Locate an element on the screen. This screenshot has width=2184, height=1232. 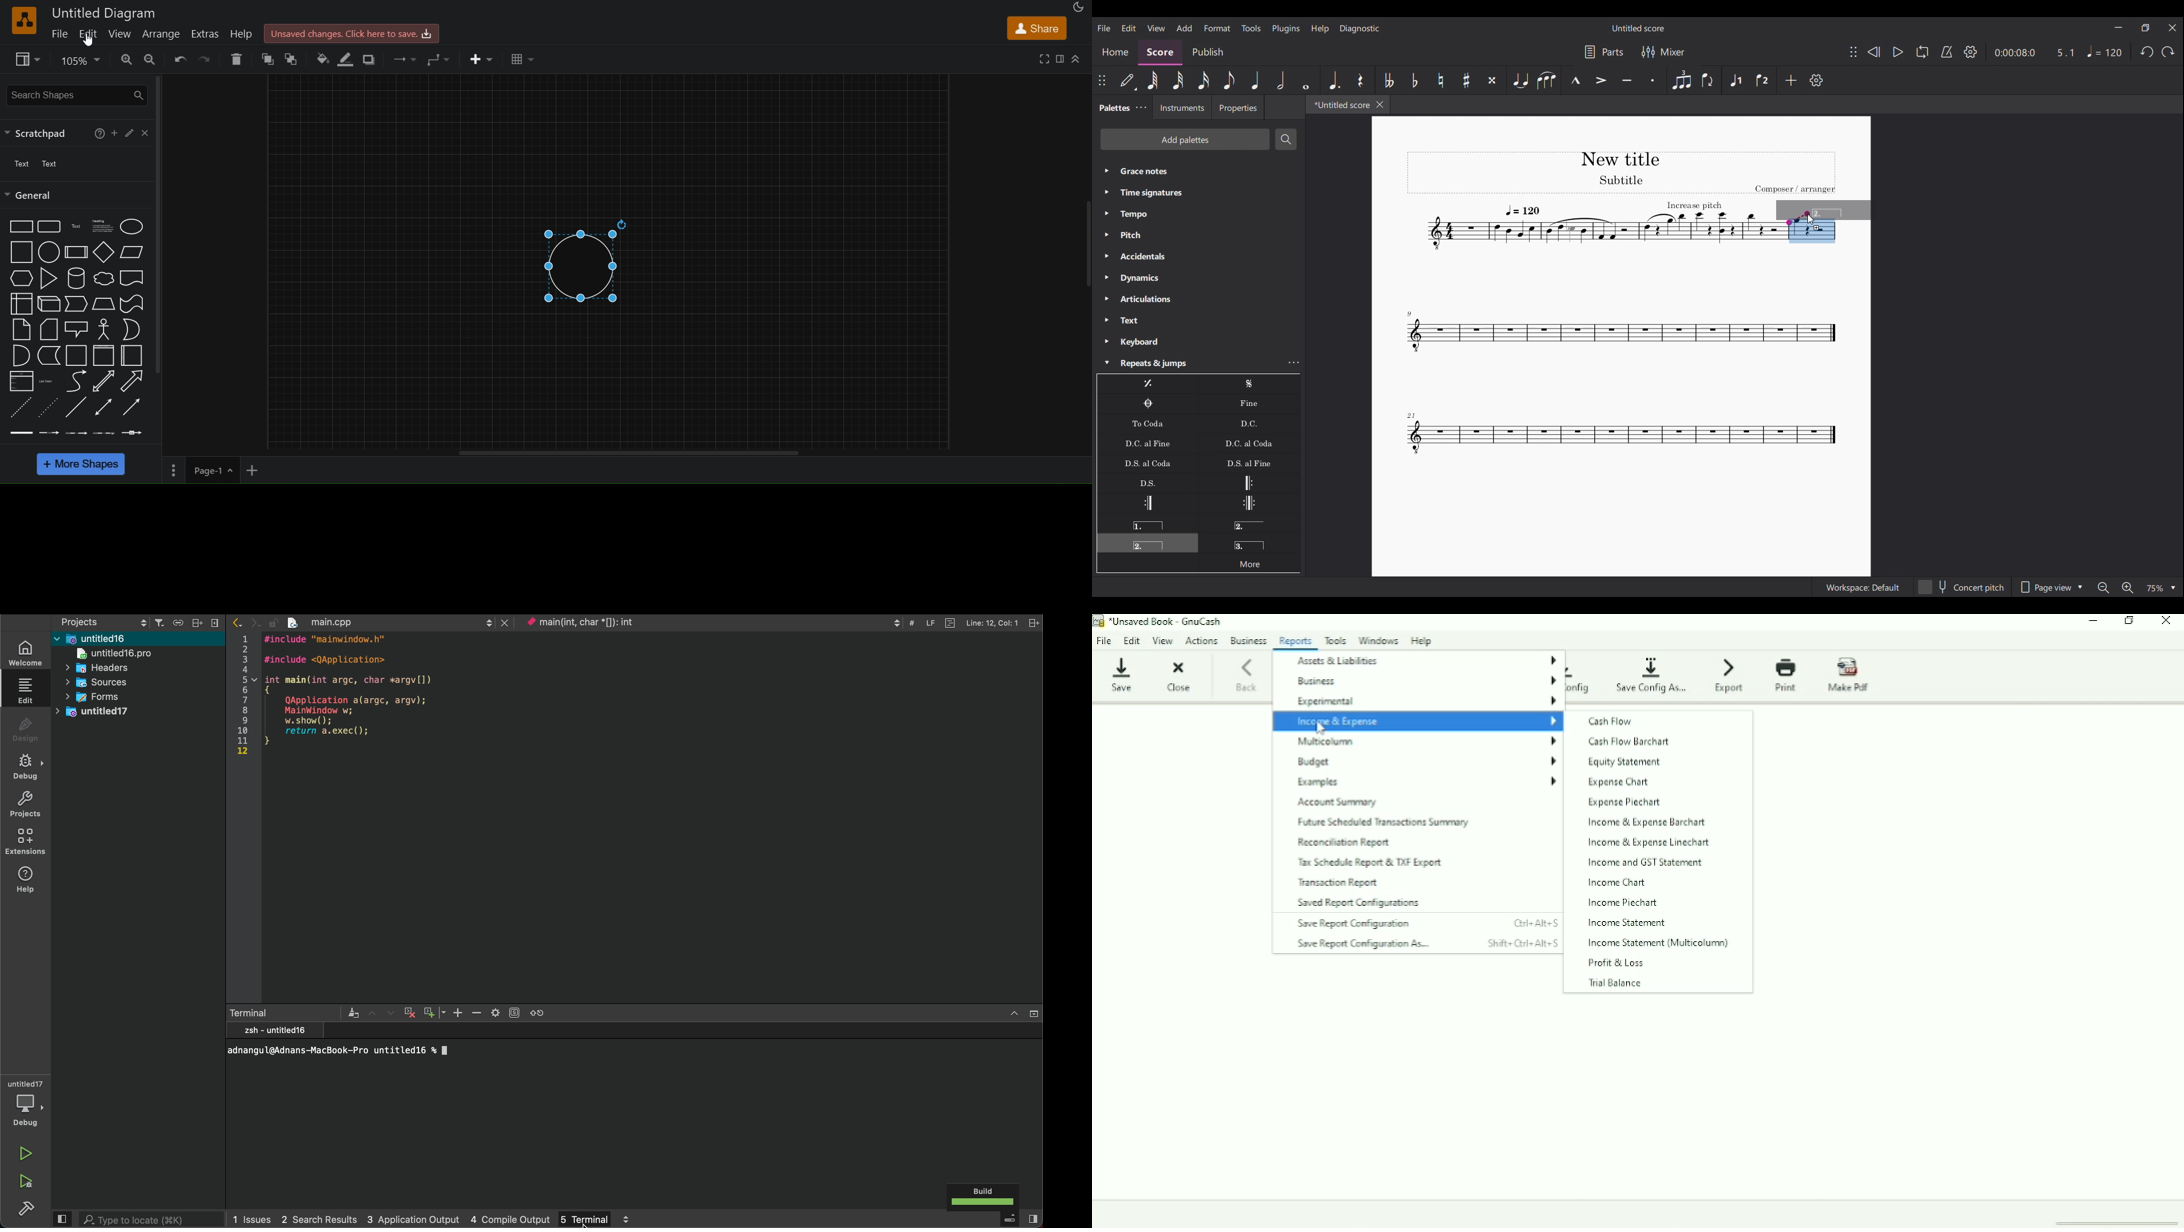
Time signatures is located at coordinates (1198, 193).